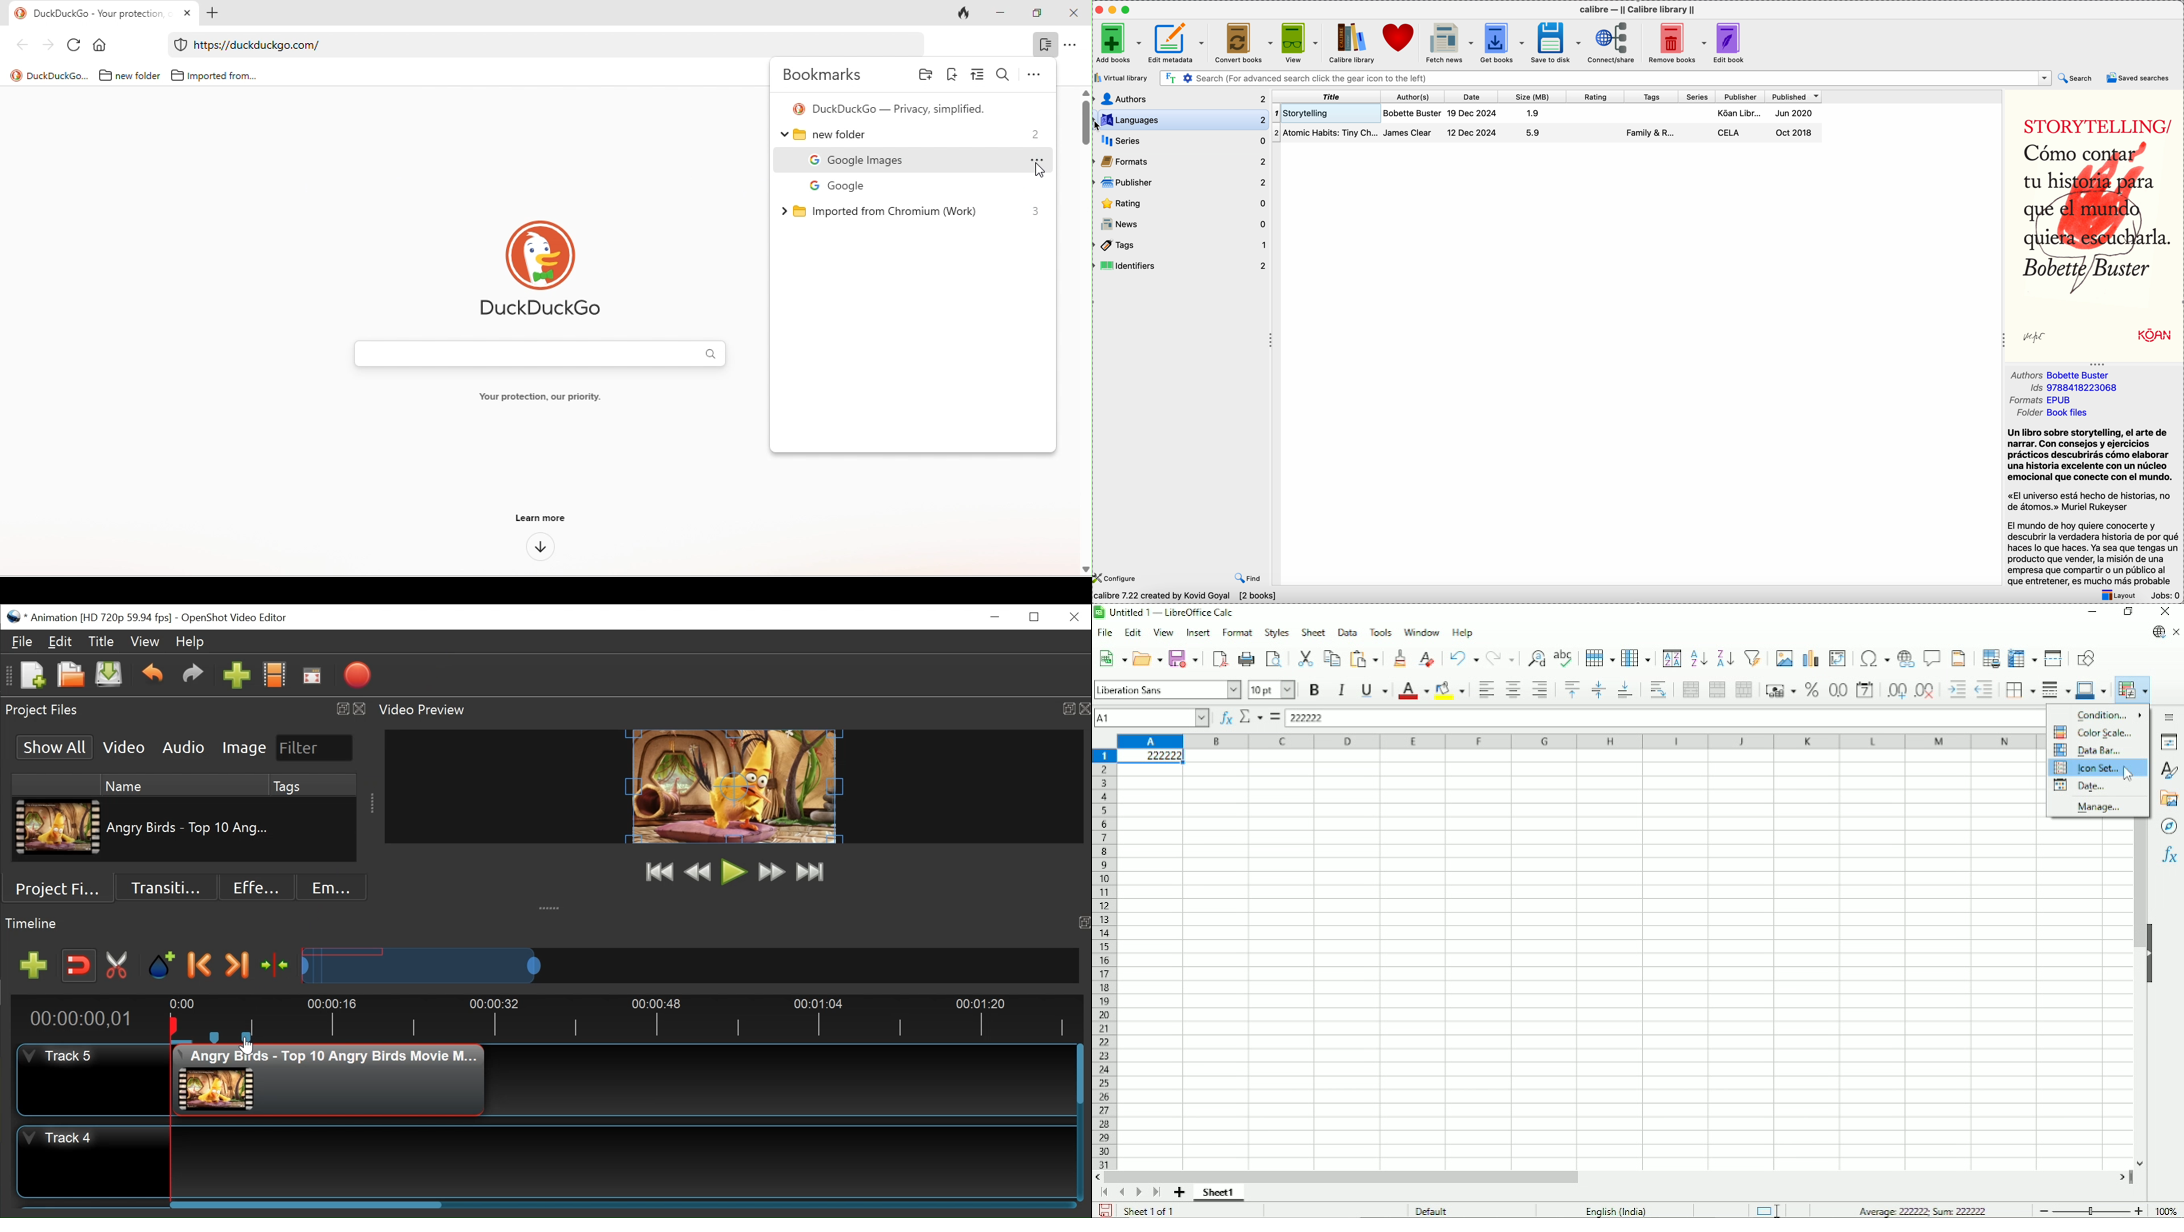 This screenshot has width=2184, height=1232. What do you see at coordinates (2061, 375) in the screenshot?
I see `authors Bobette Buster` at bounding box center [2061, 375].